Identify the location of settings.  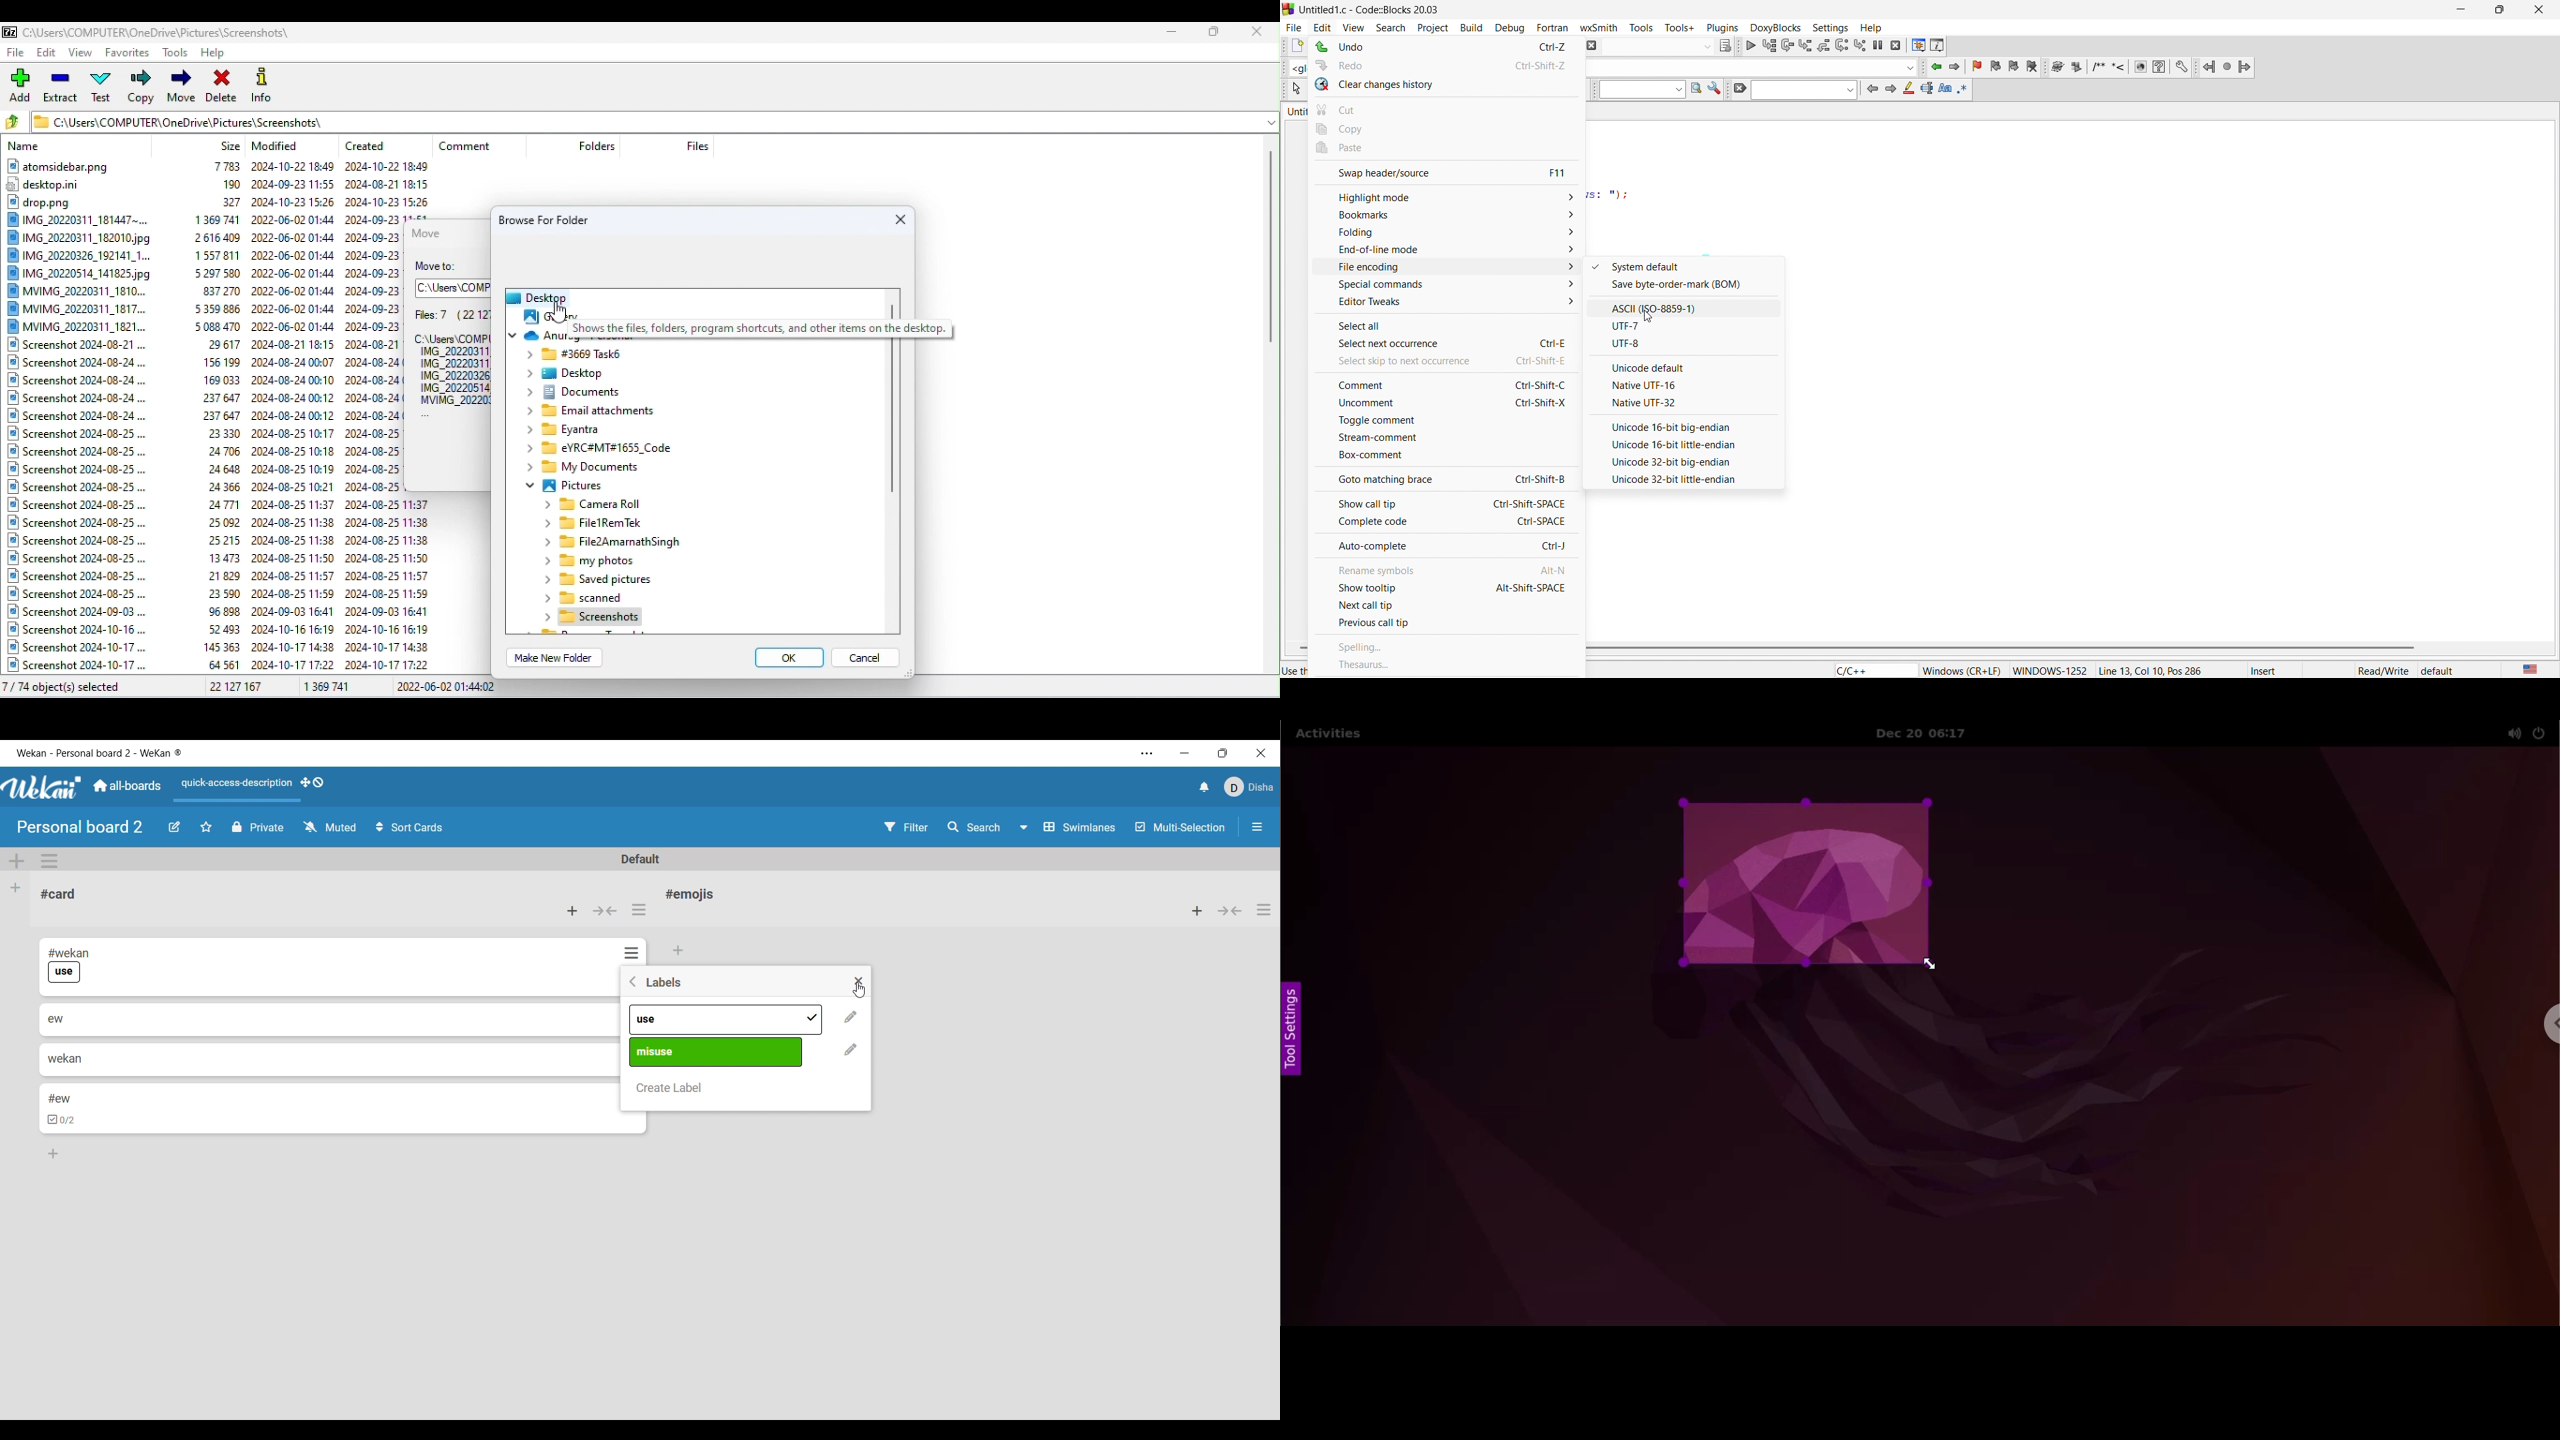
(1827, 27).